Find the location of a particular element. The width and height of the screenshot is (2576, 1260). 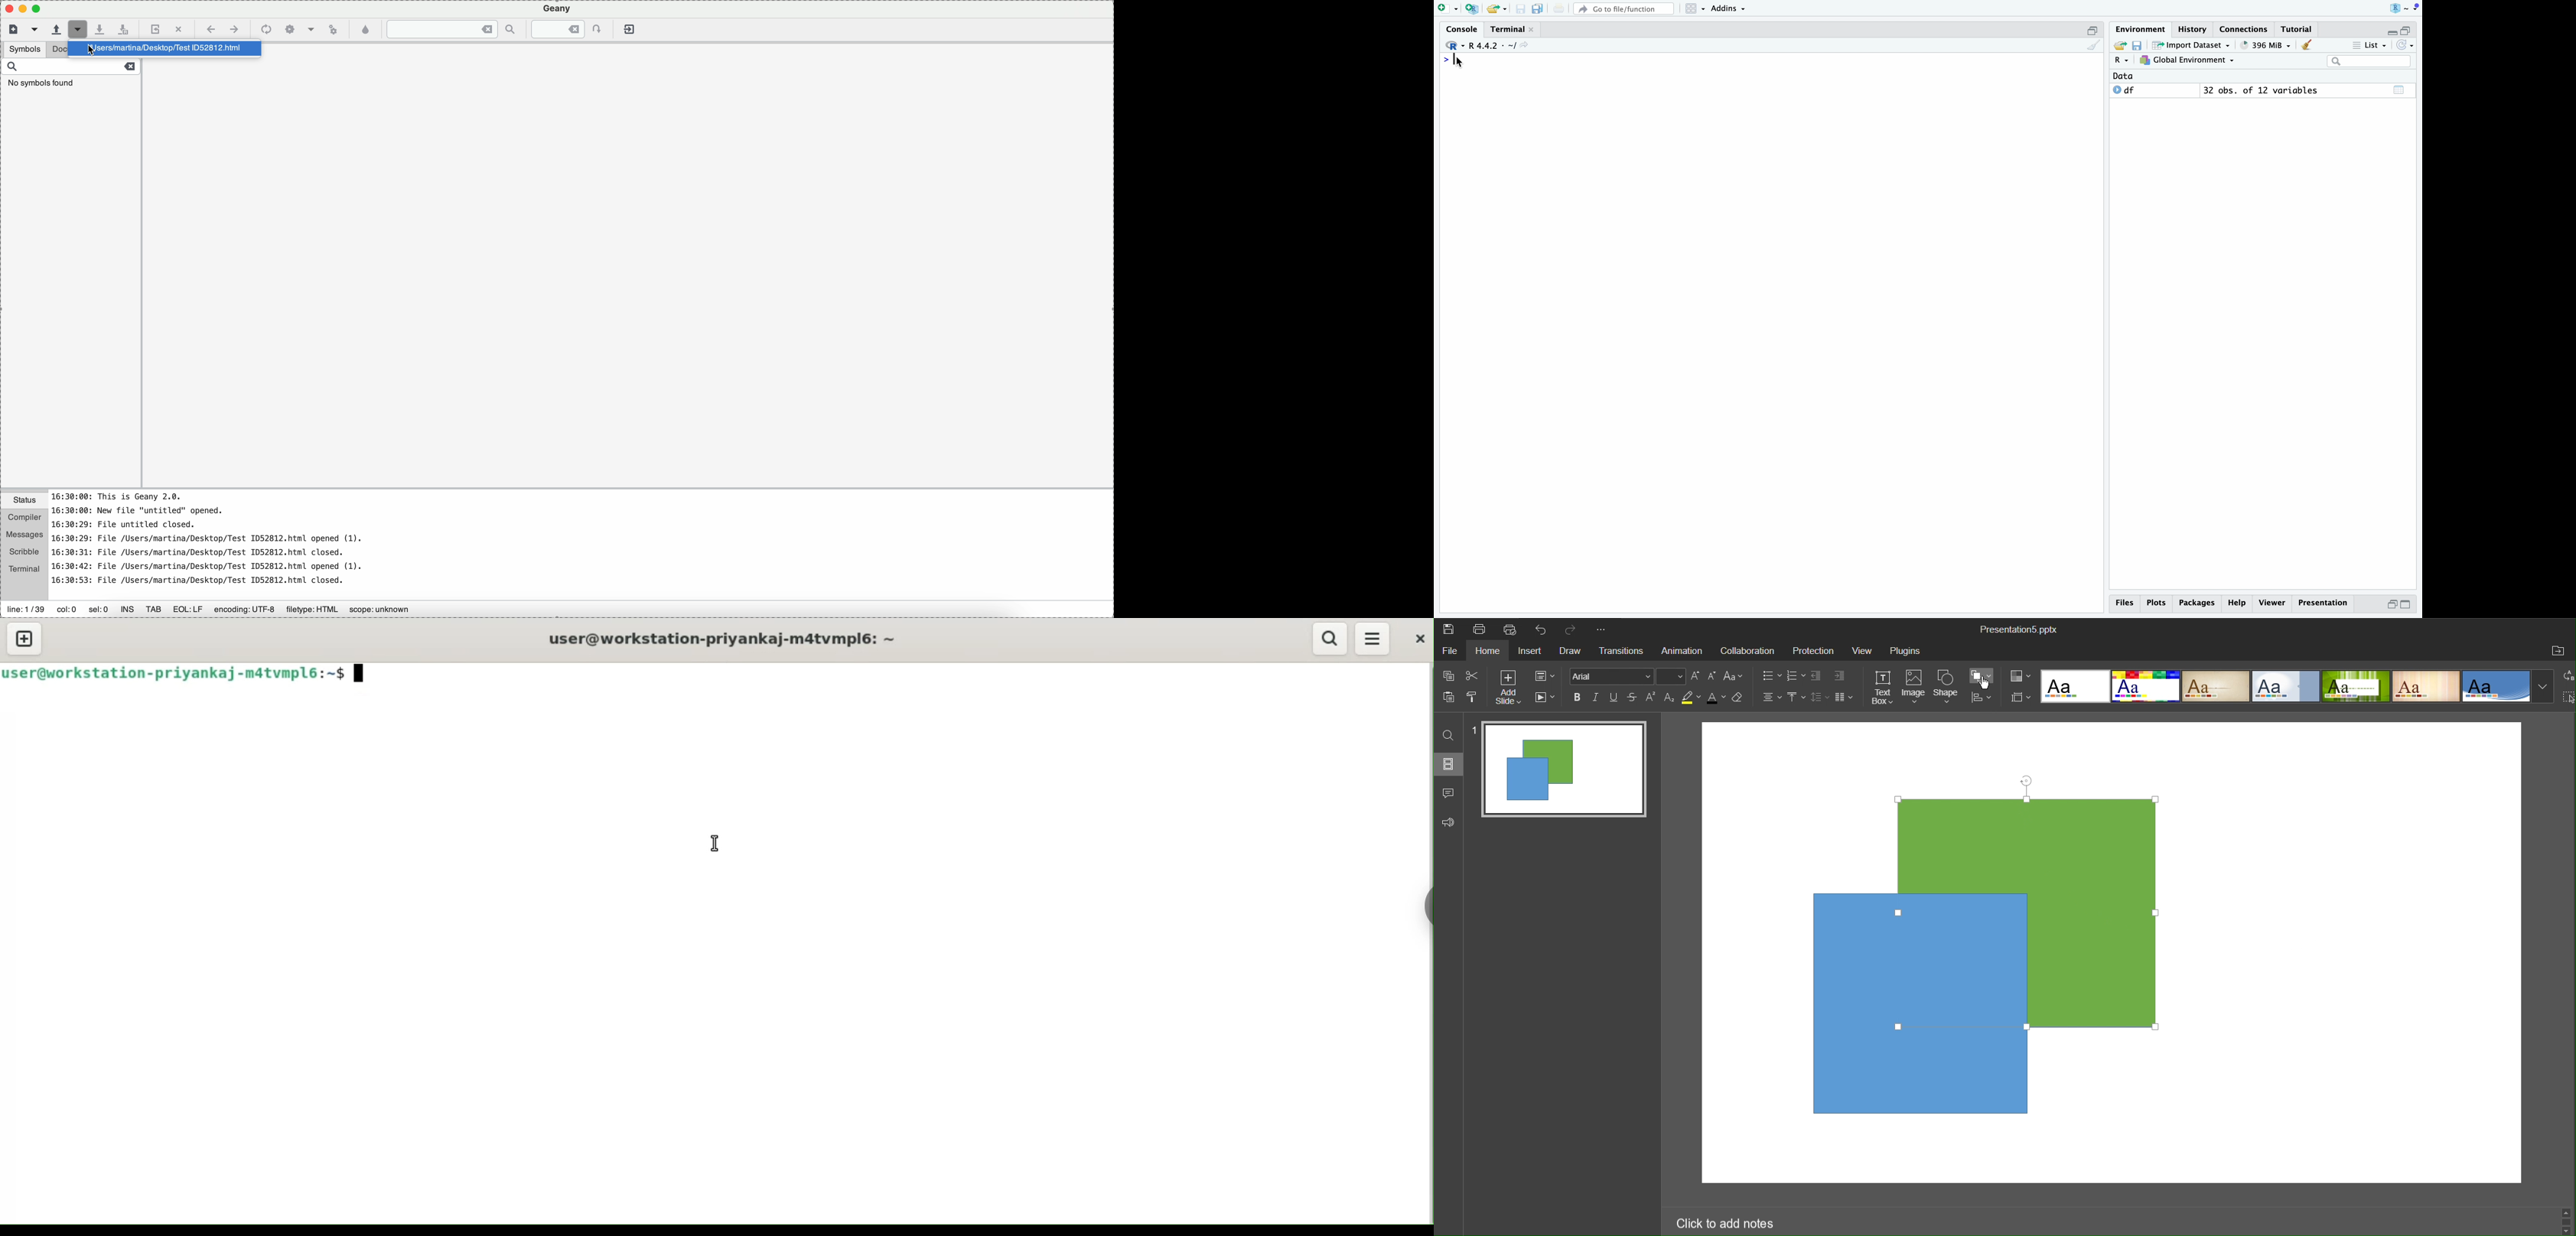

sync is located at coordinates (2406, 44).